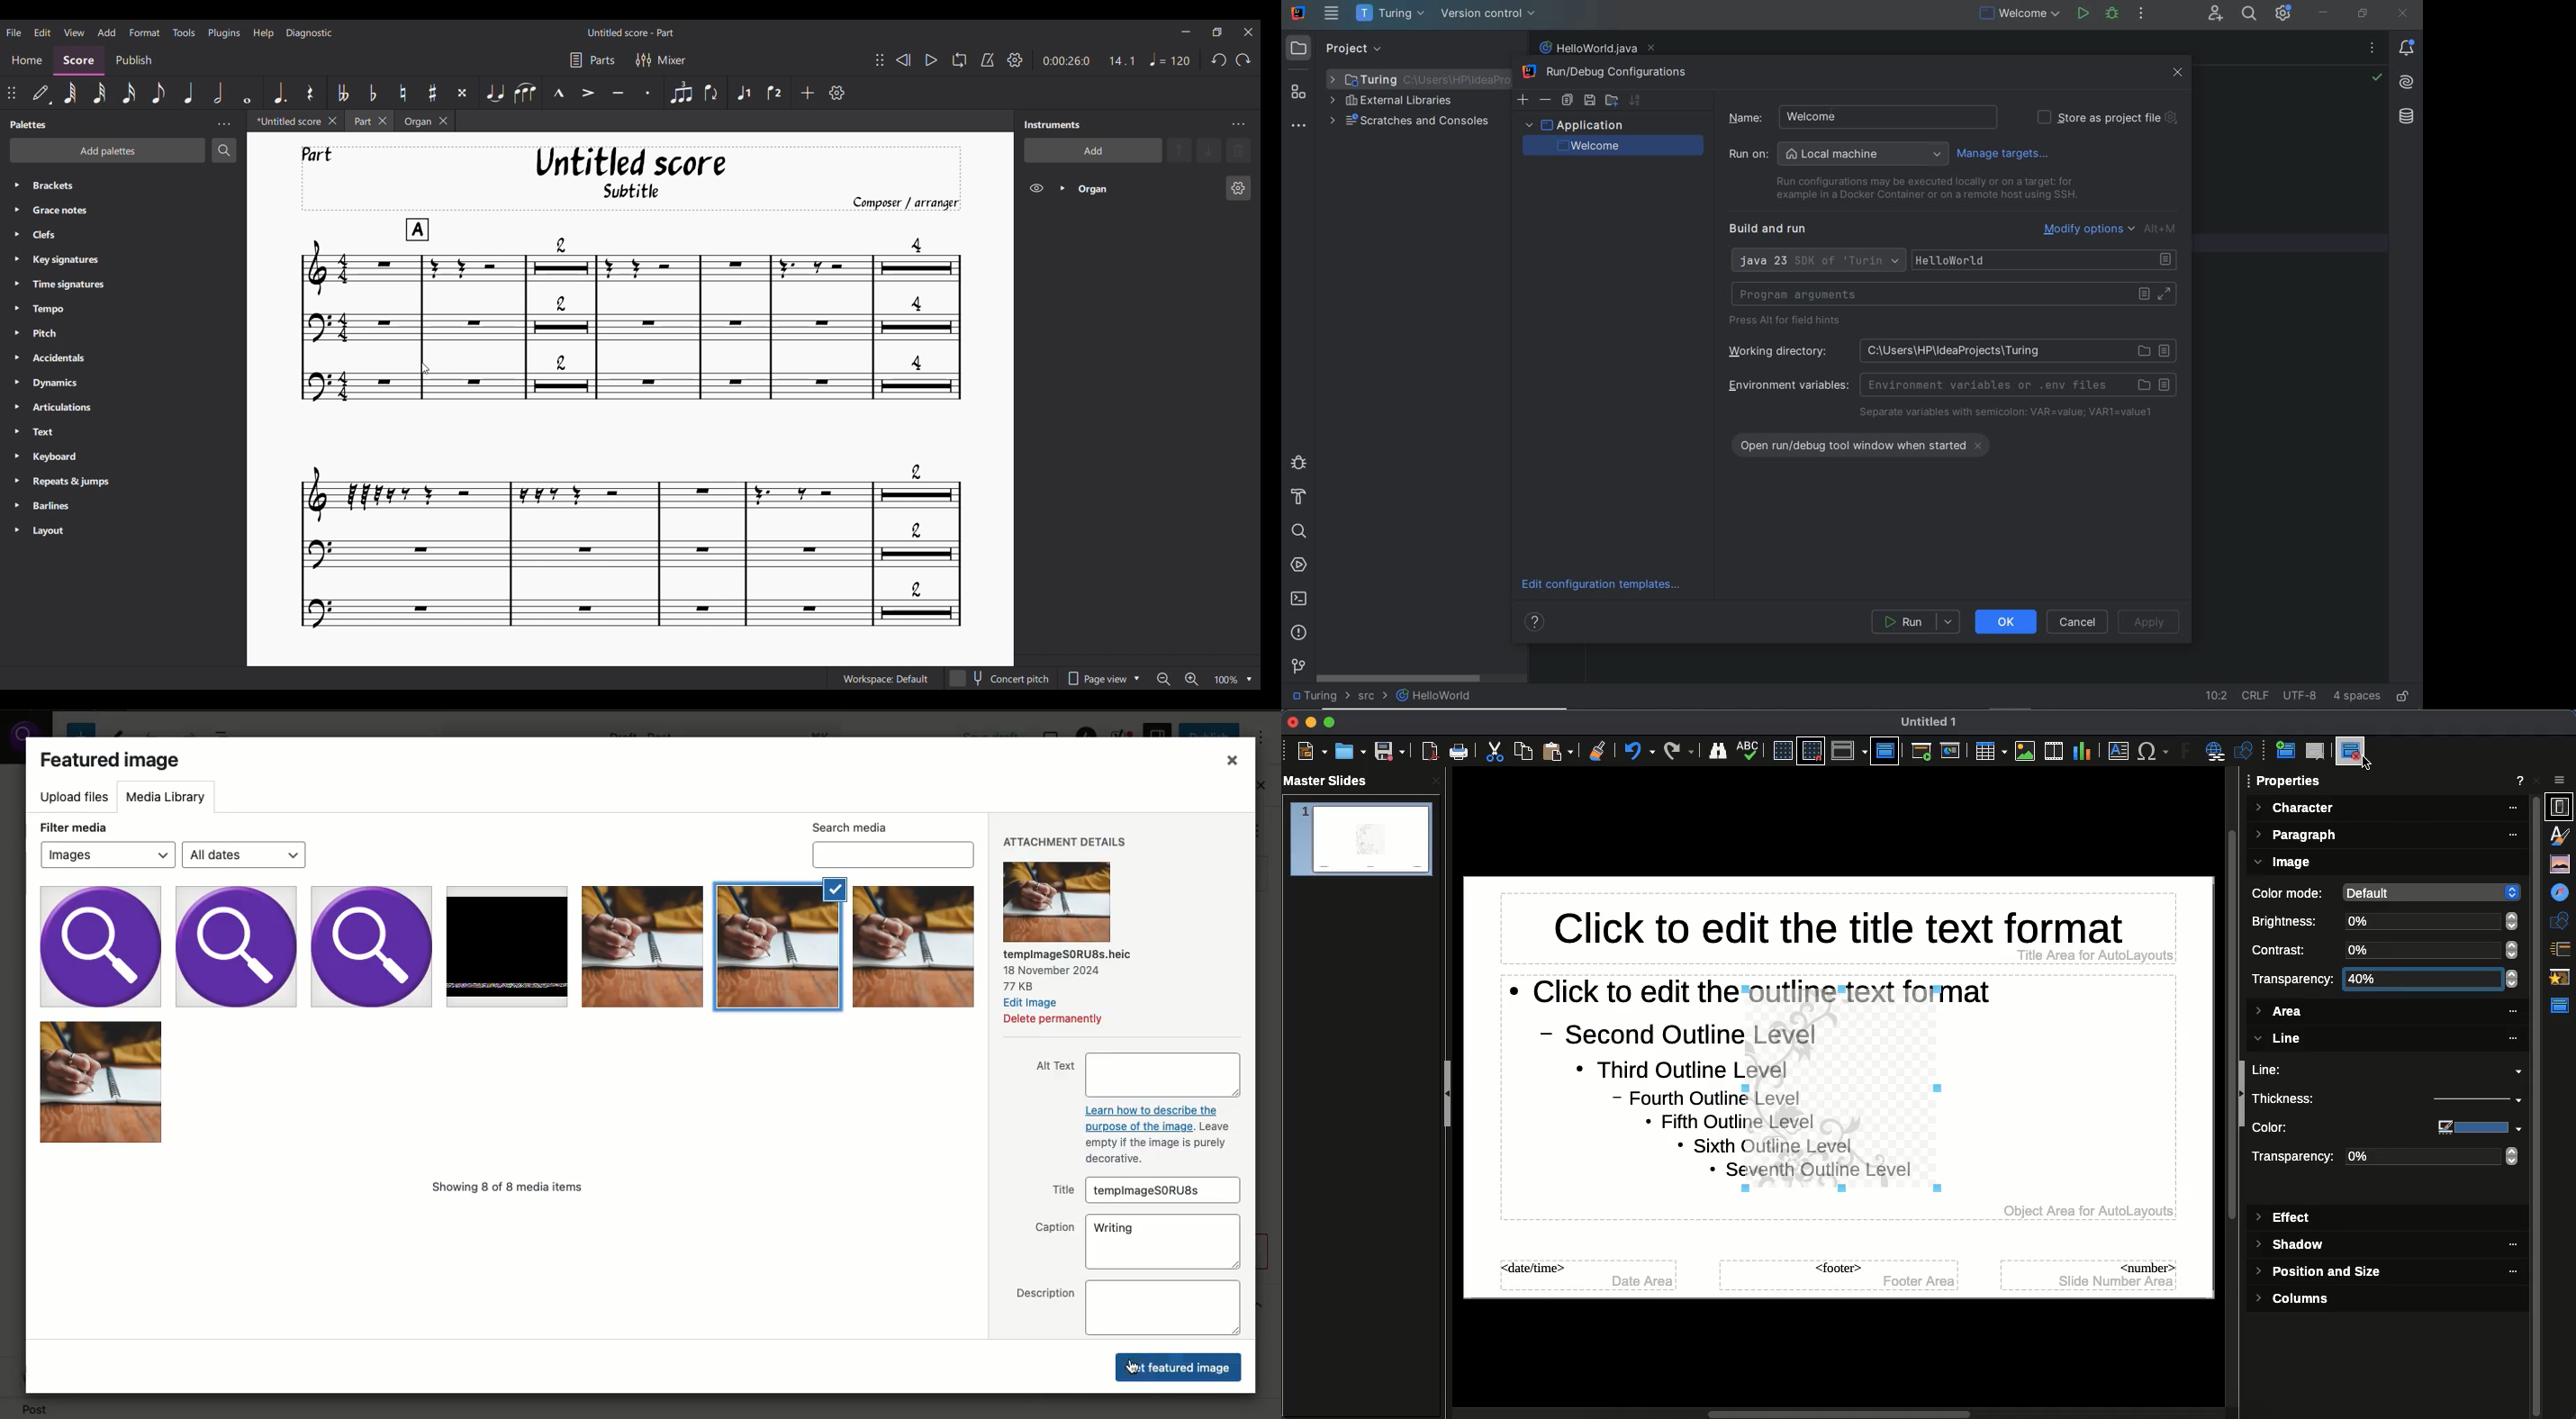 The height and width of the screenshot is (1428, 2576). I want to click on Close Part tab, so click(383, 121).